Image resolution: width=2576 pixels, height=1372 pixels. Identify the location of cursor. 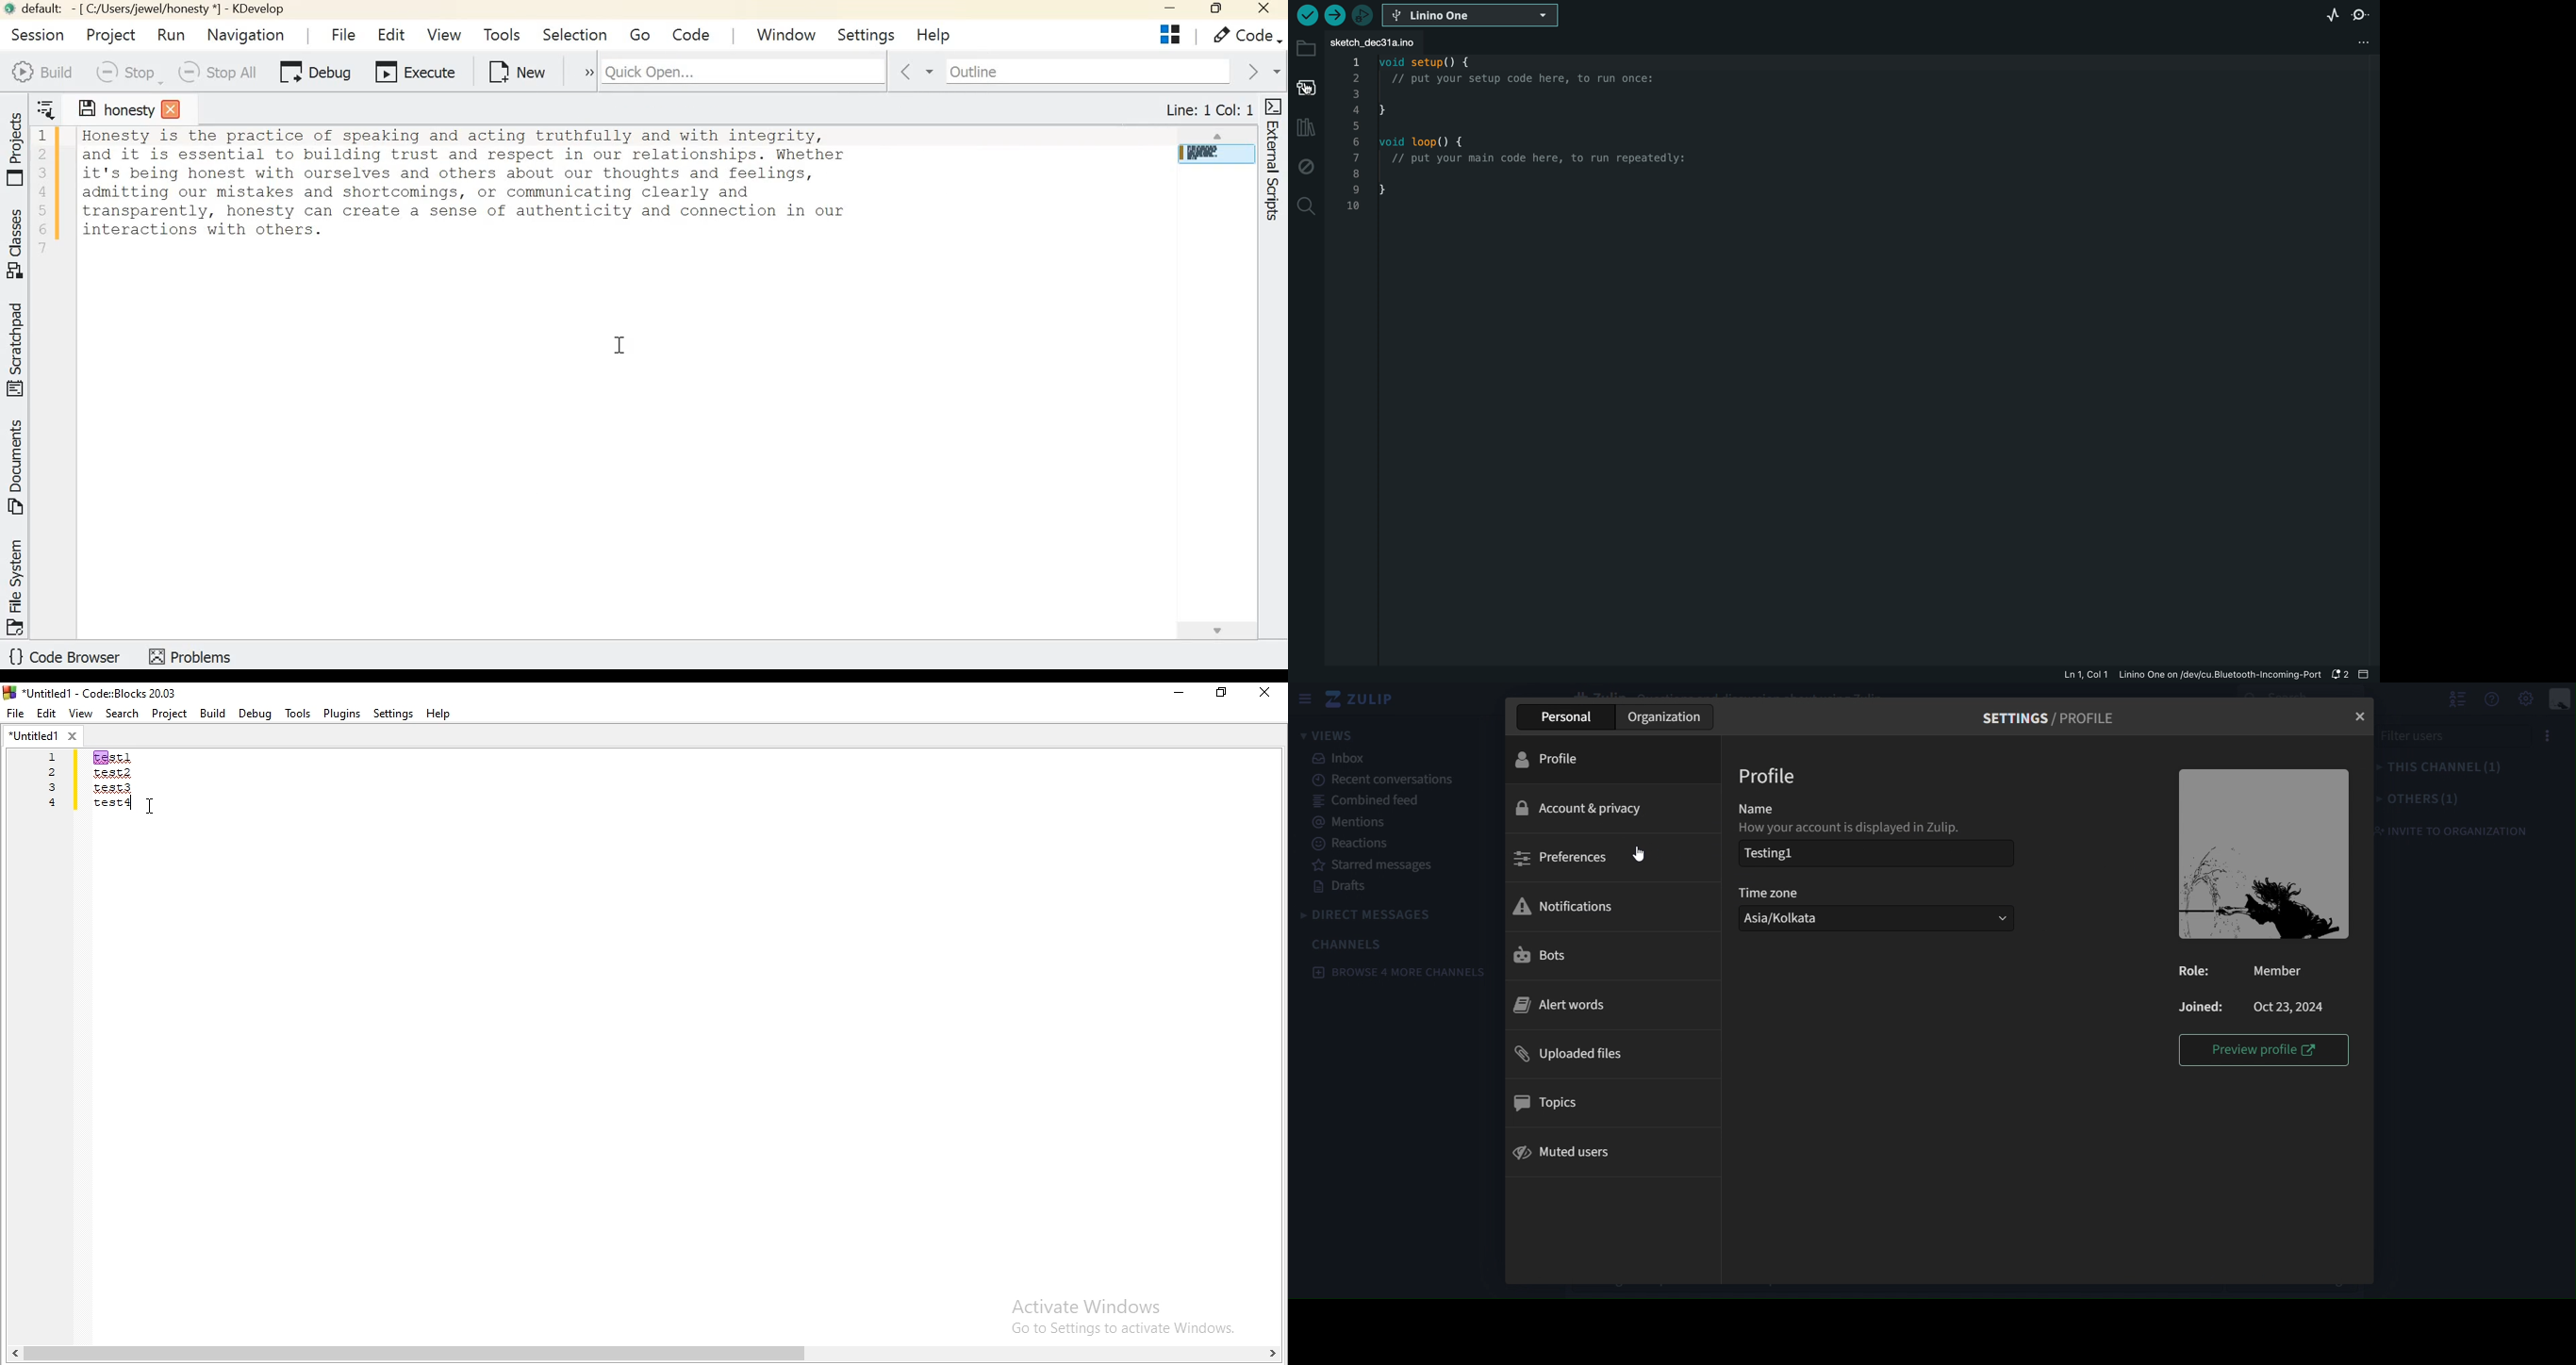
(619, 345).